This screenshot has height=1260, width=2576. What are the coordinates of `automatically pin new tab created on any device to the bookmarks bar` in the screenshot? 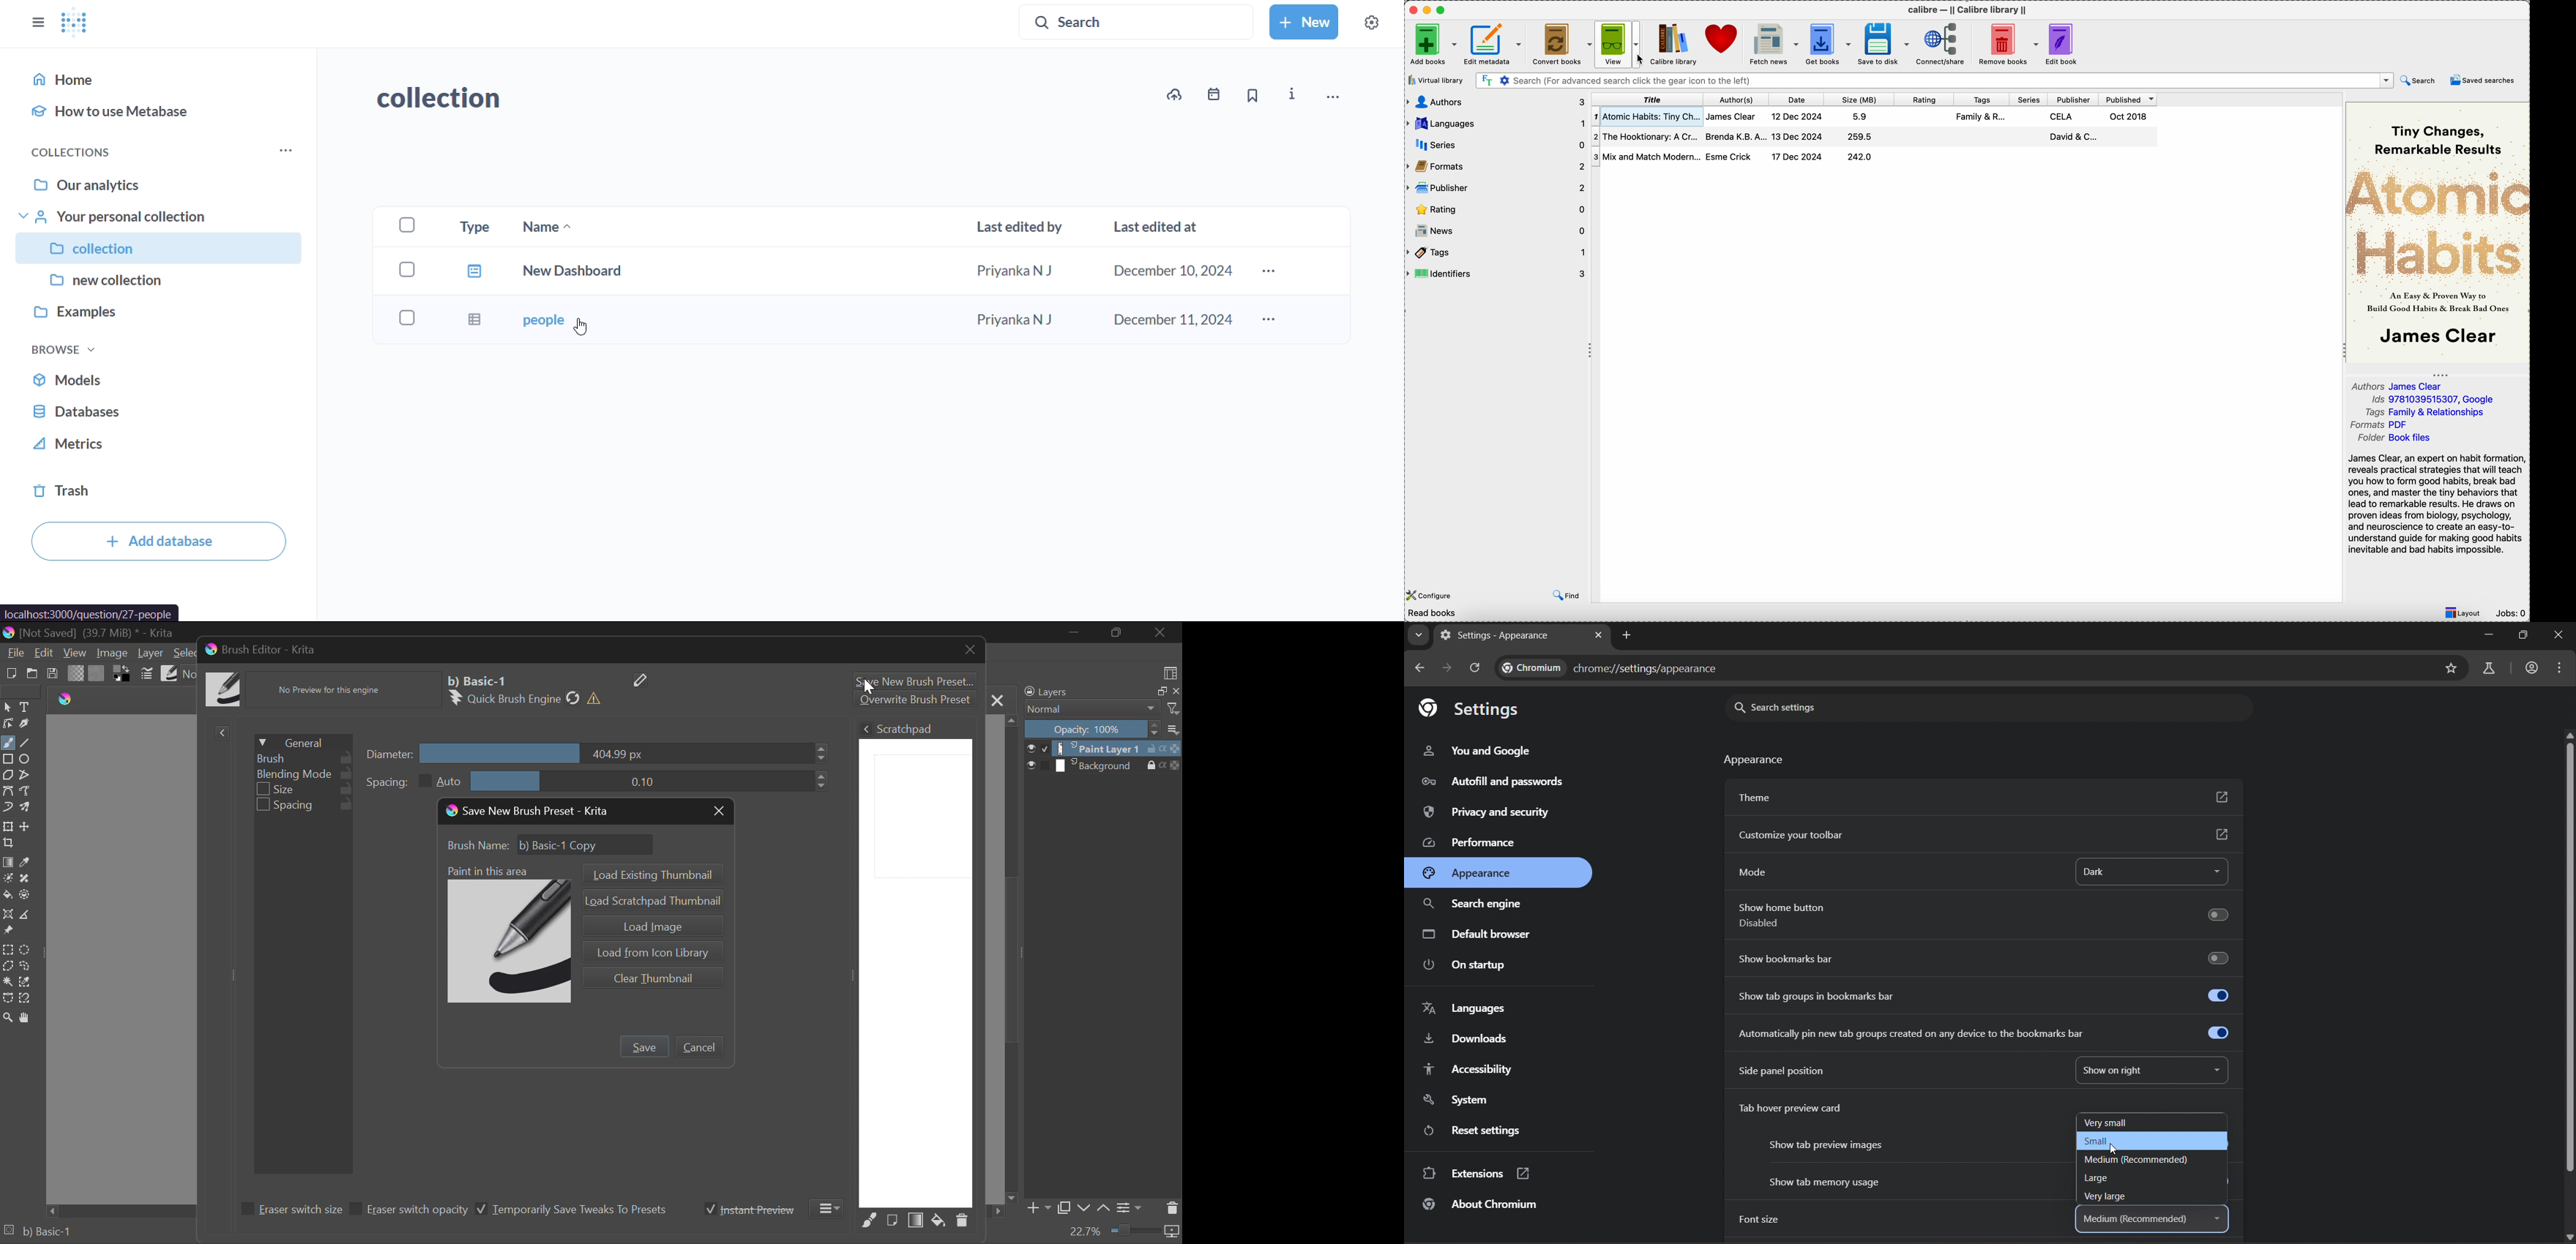 It's located at (1983, 1034).